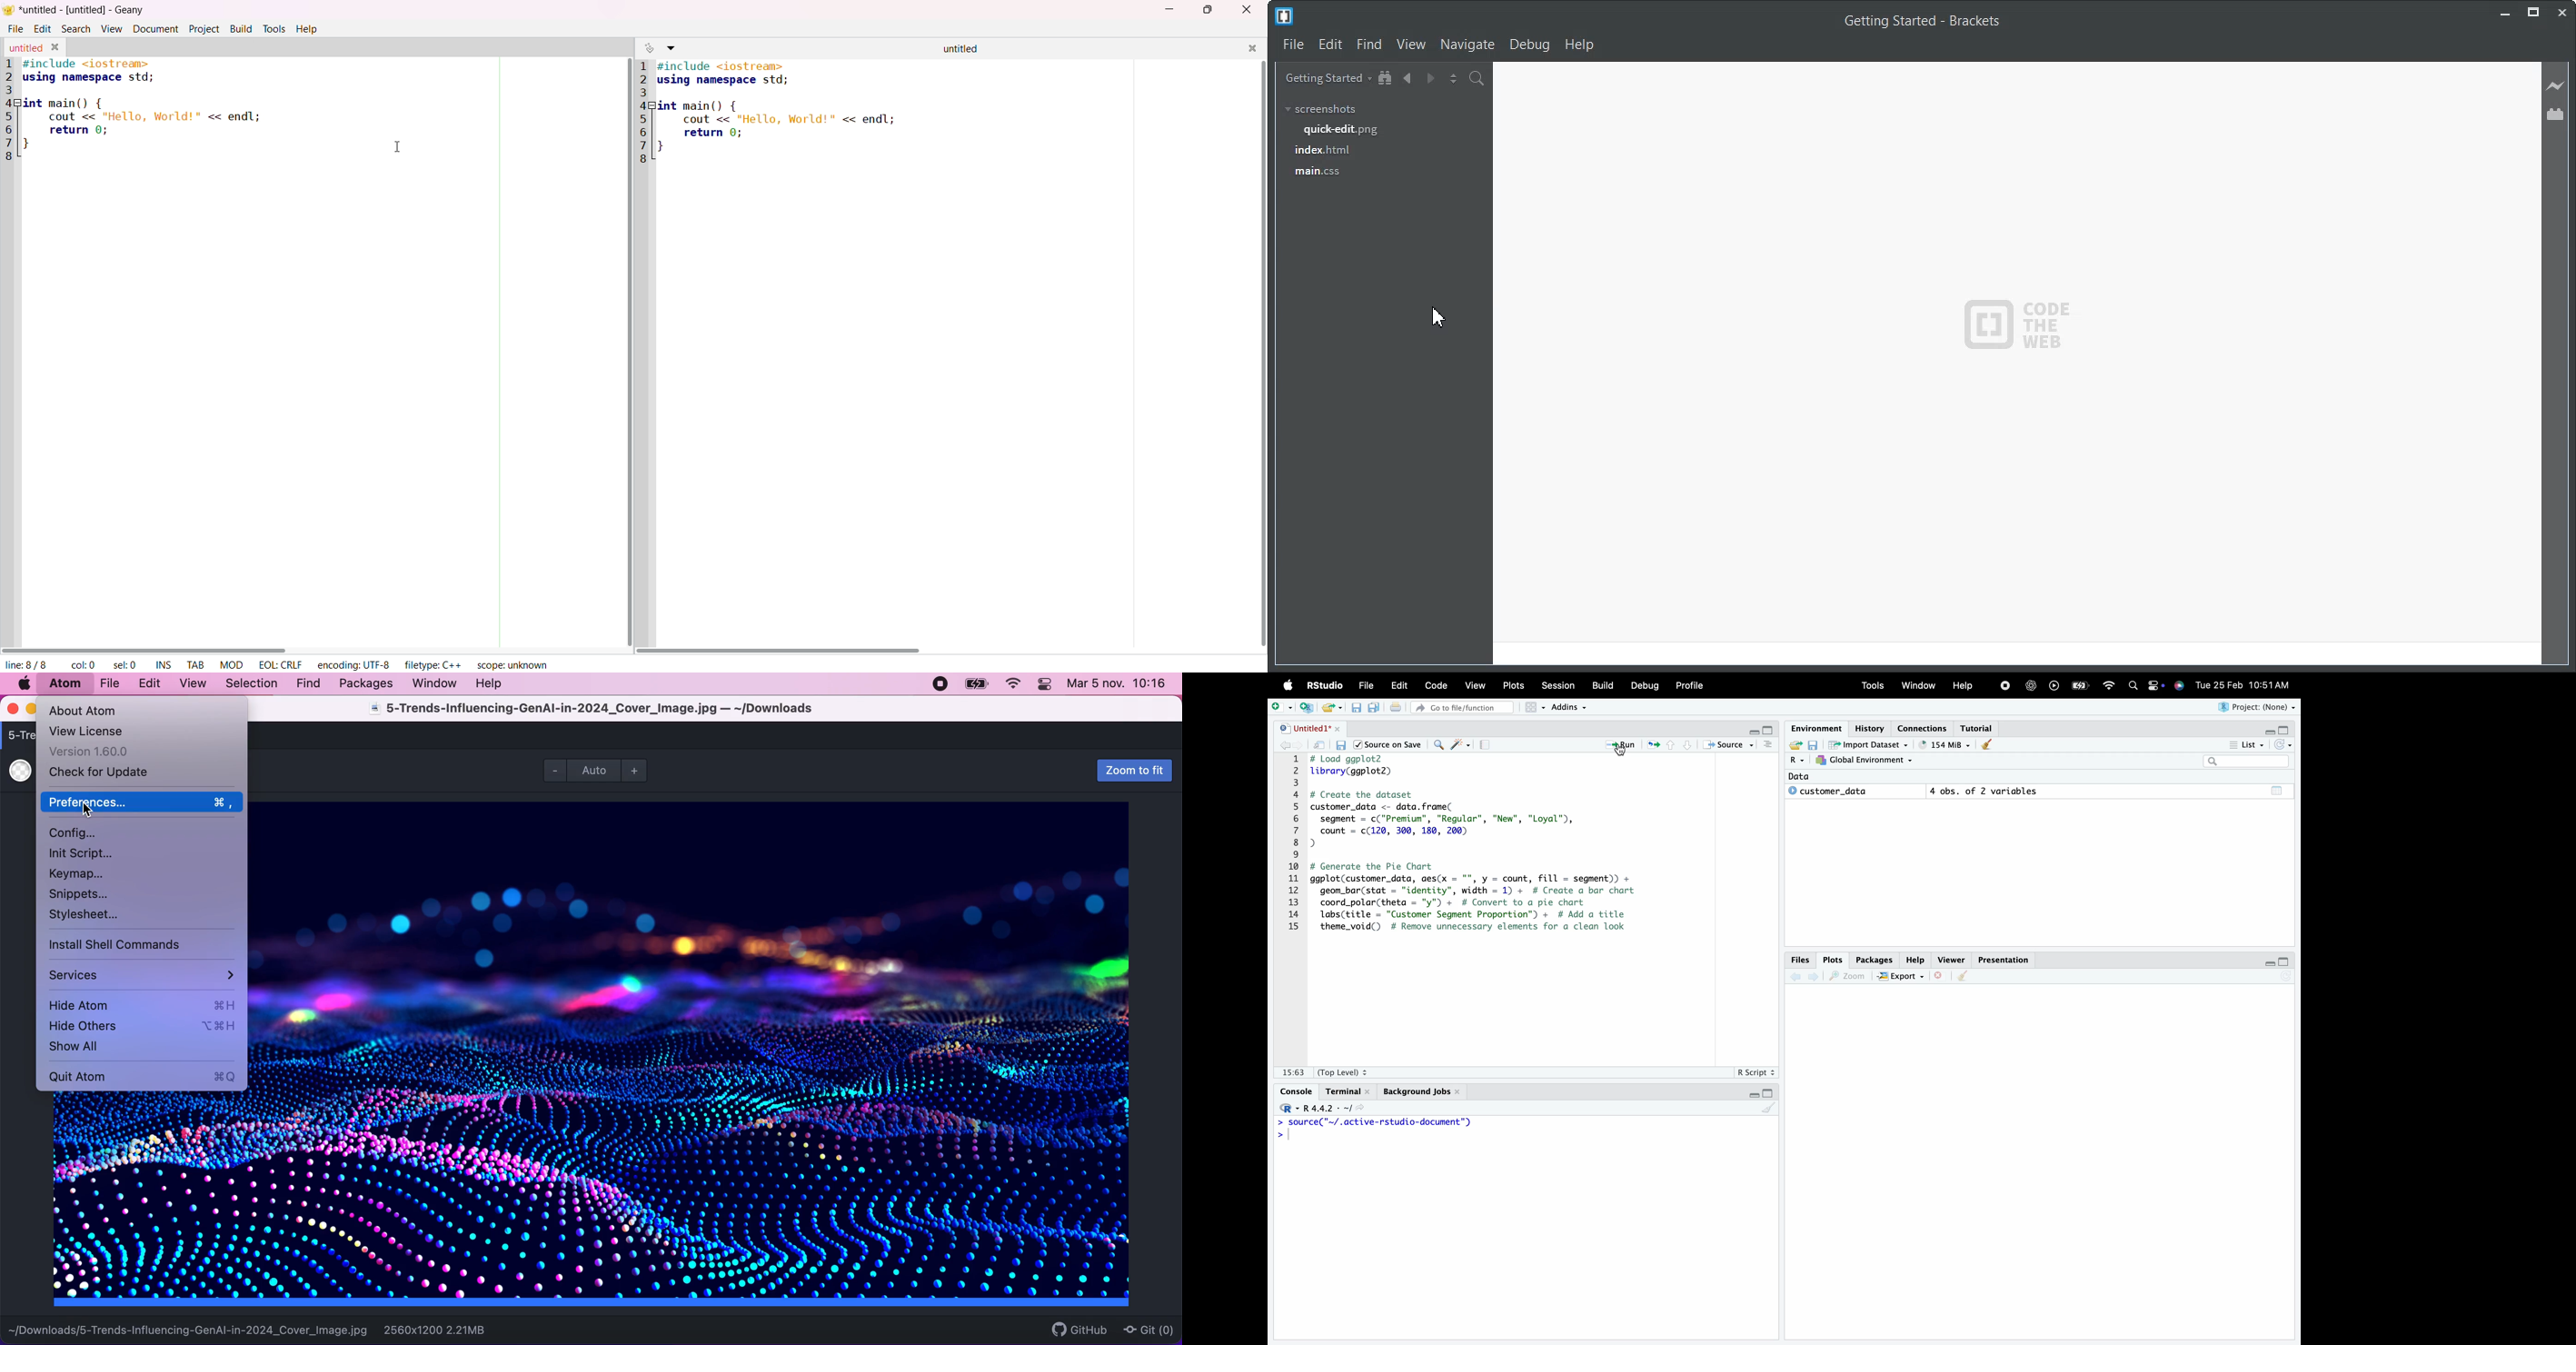 This screenshot has width=2576, height=1372. Describe the element at coordinates (1292, 1071) in the screenshot. I see `1:1` at that location.